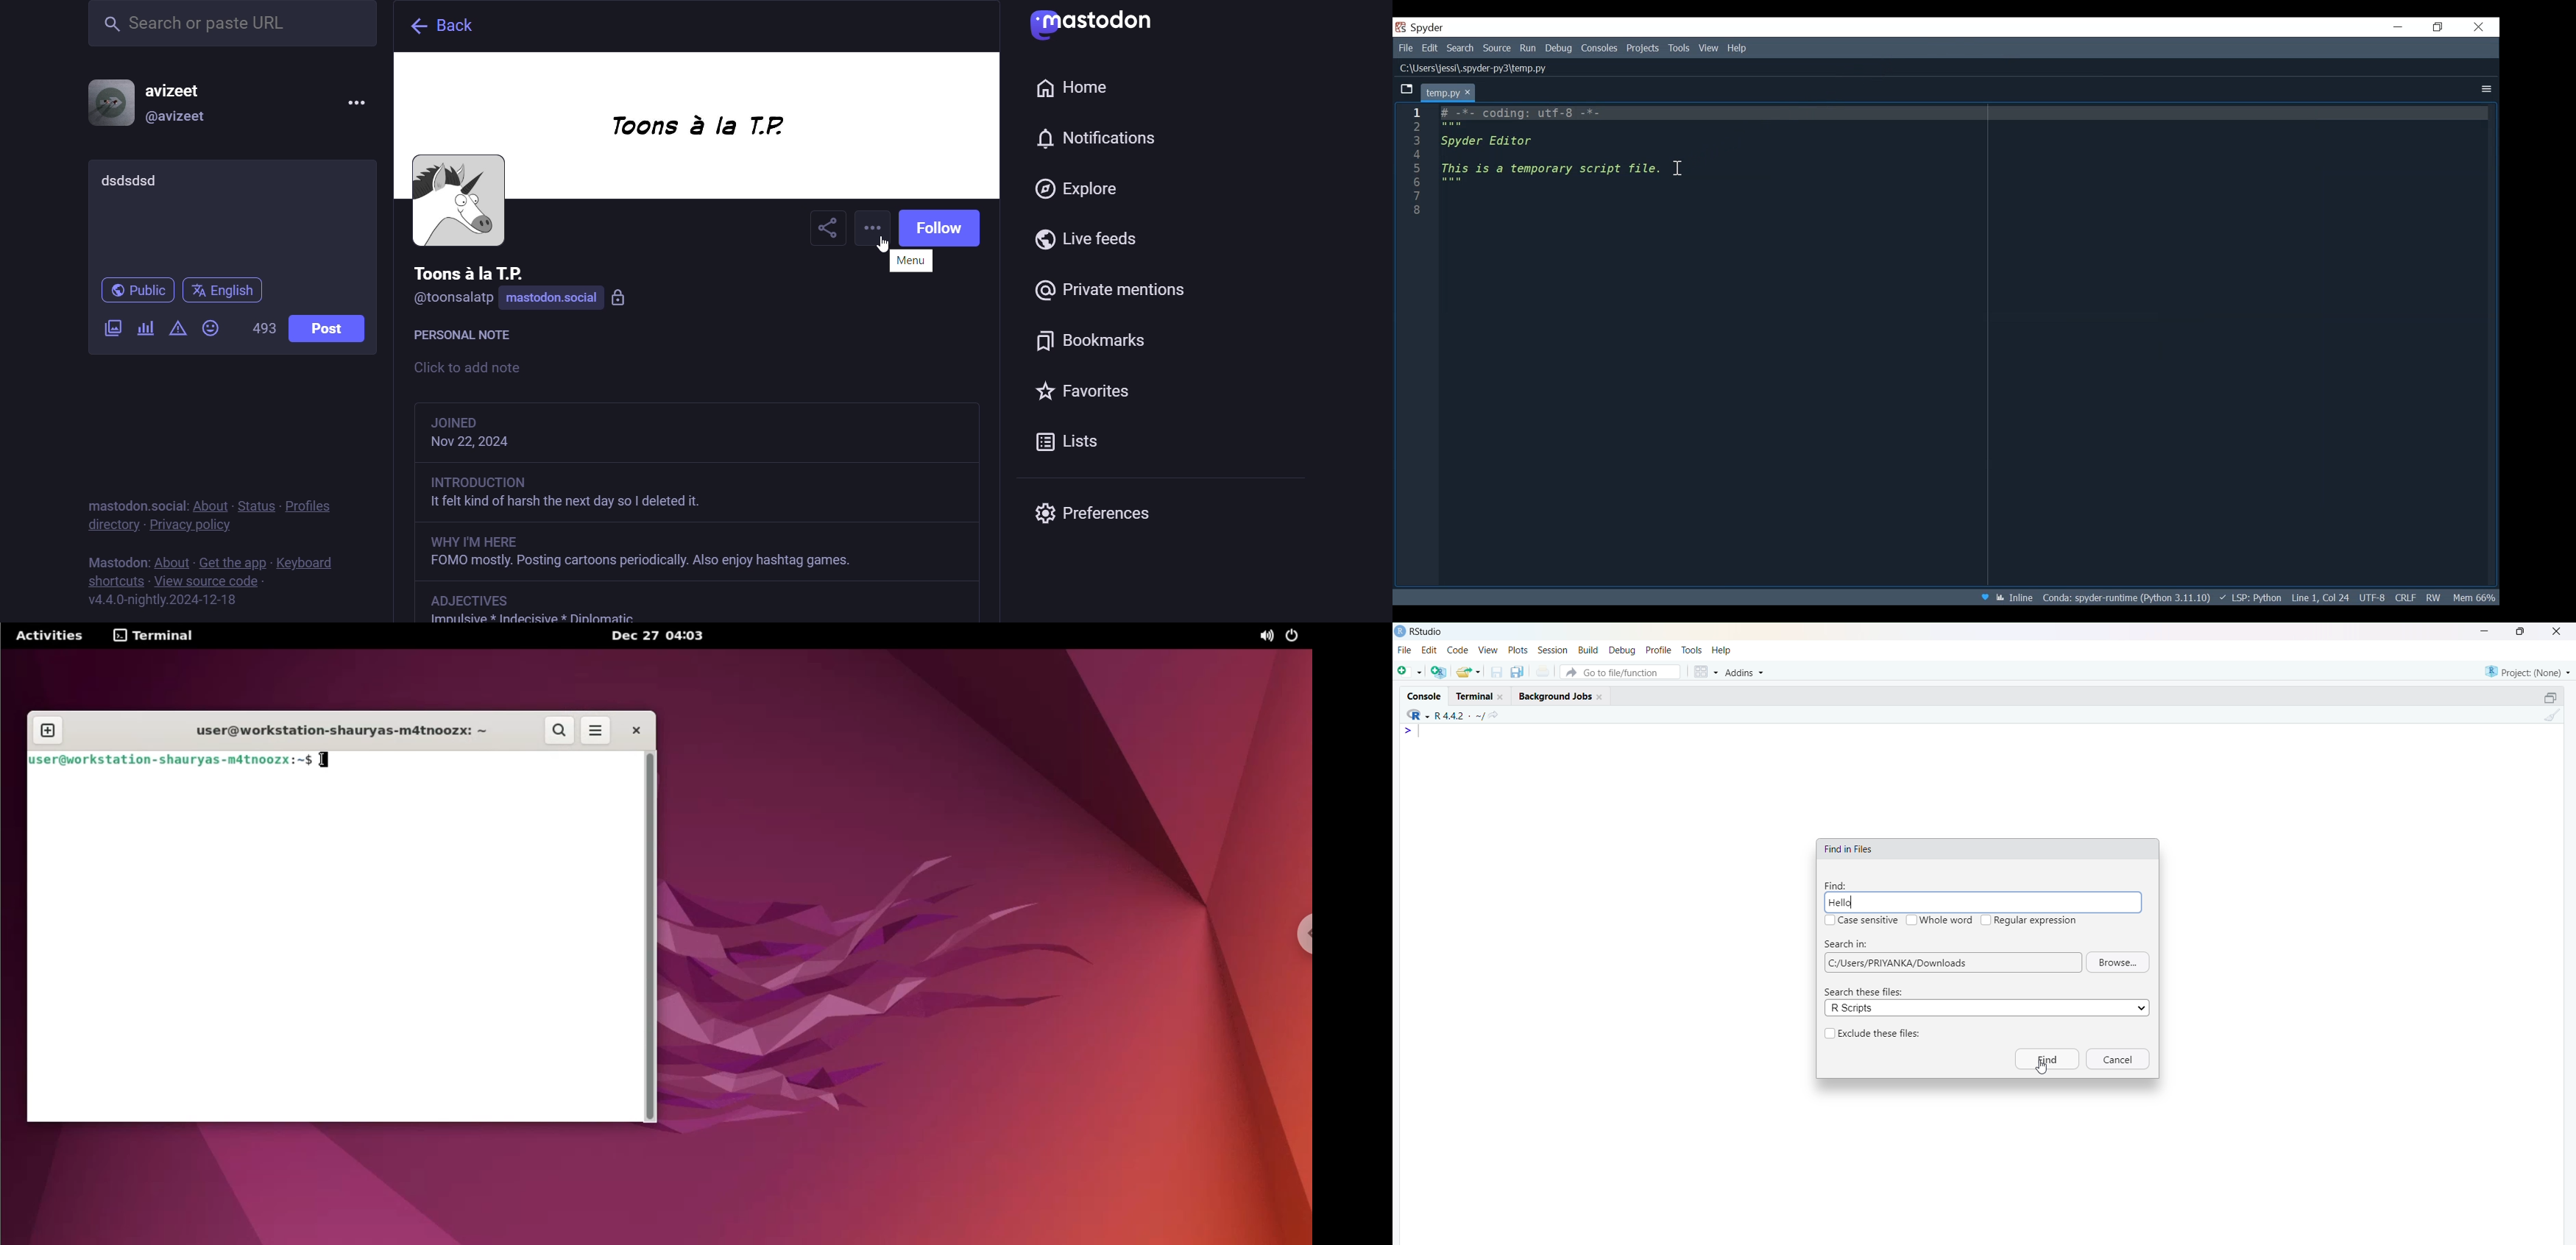 The image size is (2576, 1260). What do you see at coordinates (202, 525) in the screenshot?
I see `privacy policy` at bounding box center [202, 525].